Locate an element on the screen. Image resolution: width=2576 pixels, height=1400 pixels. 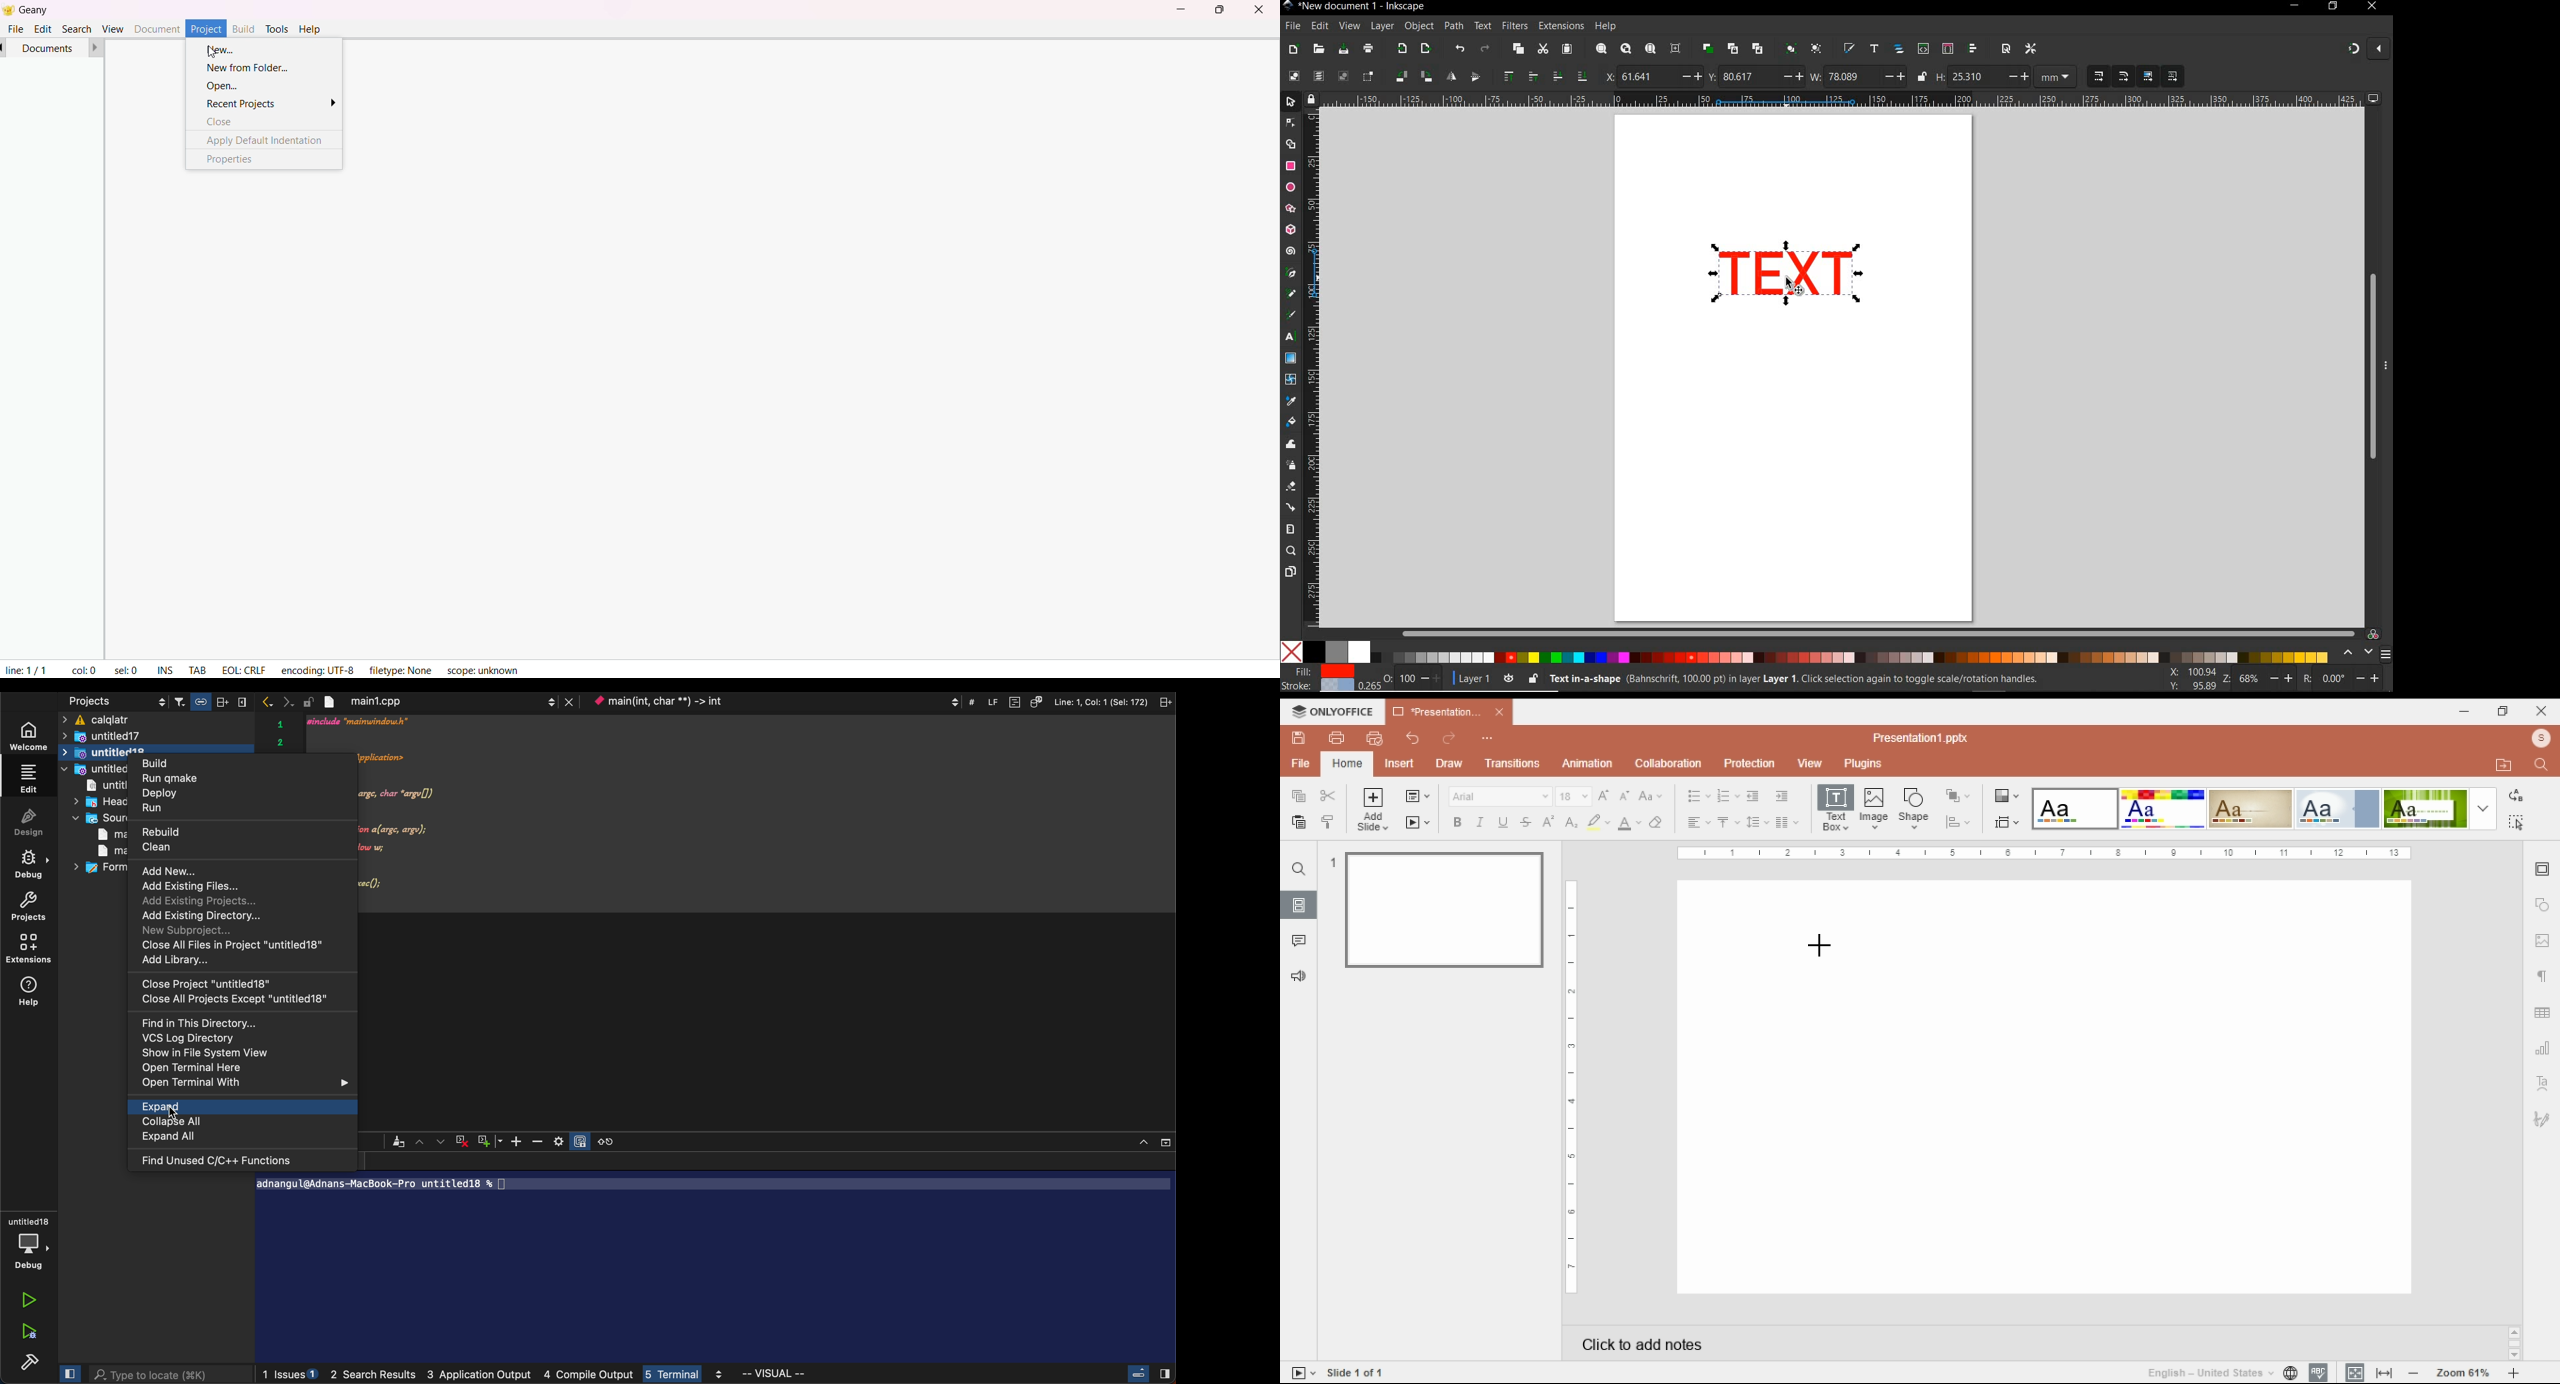
setting is located at coordinates (558, 1141).